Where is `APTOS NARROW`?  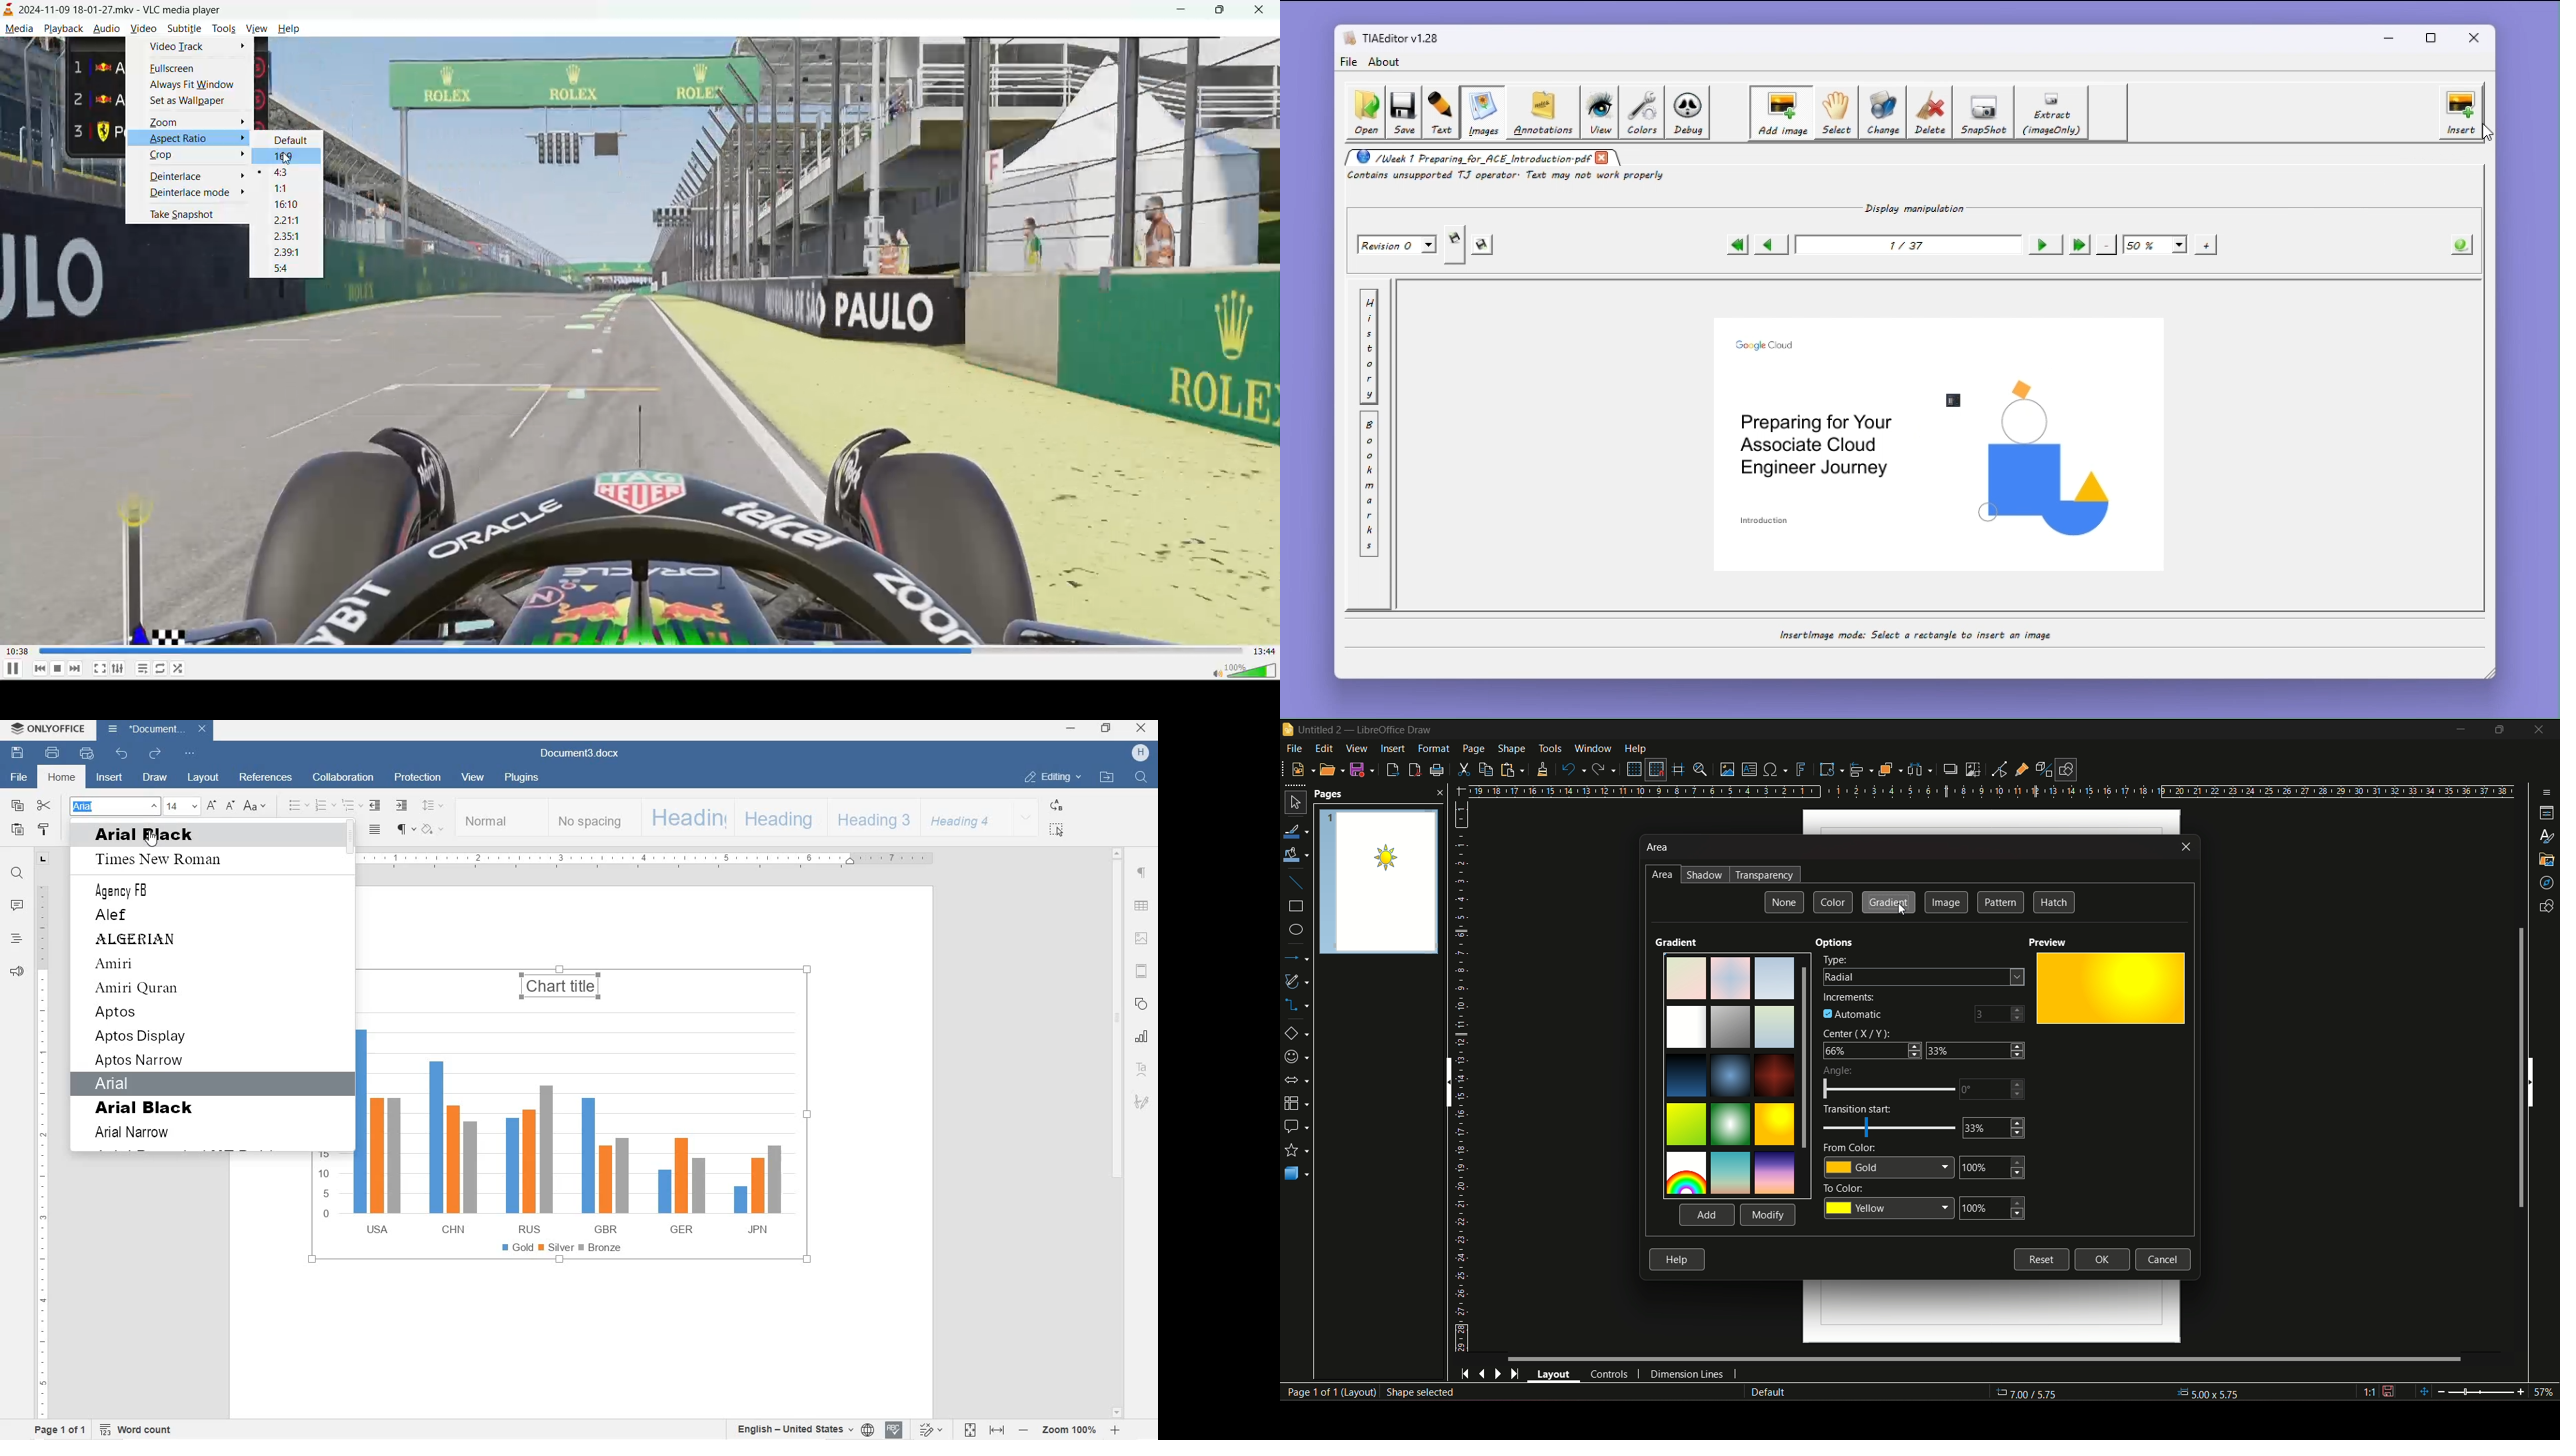
APTOS NARROW is located at coordinates (141, 1061).